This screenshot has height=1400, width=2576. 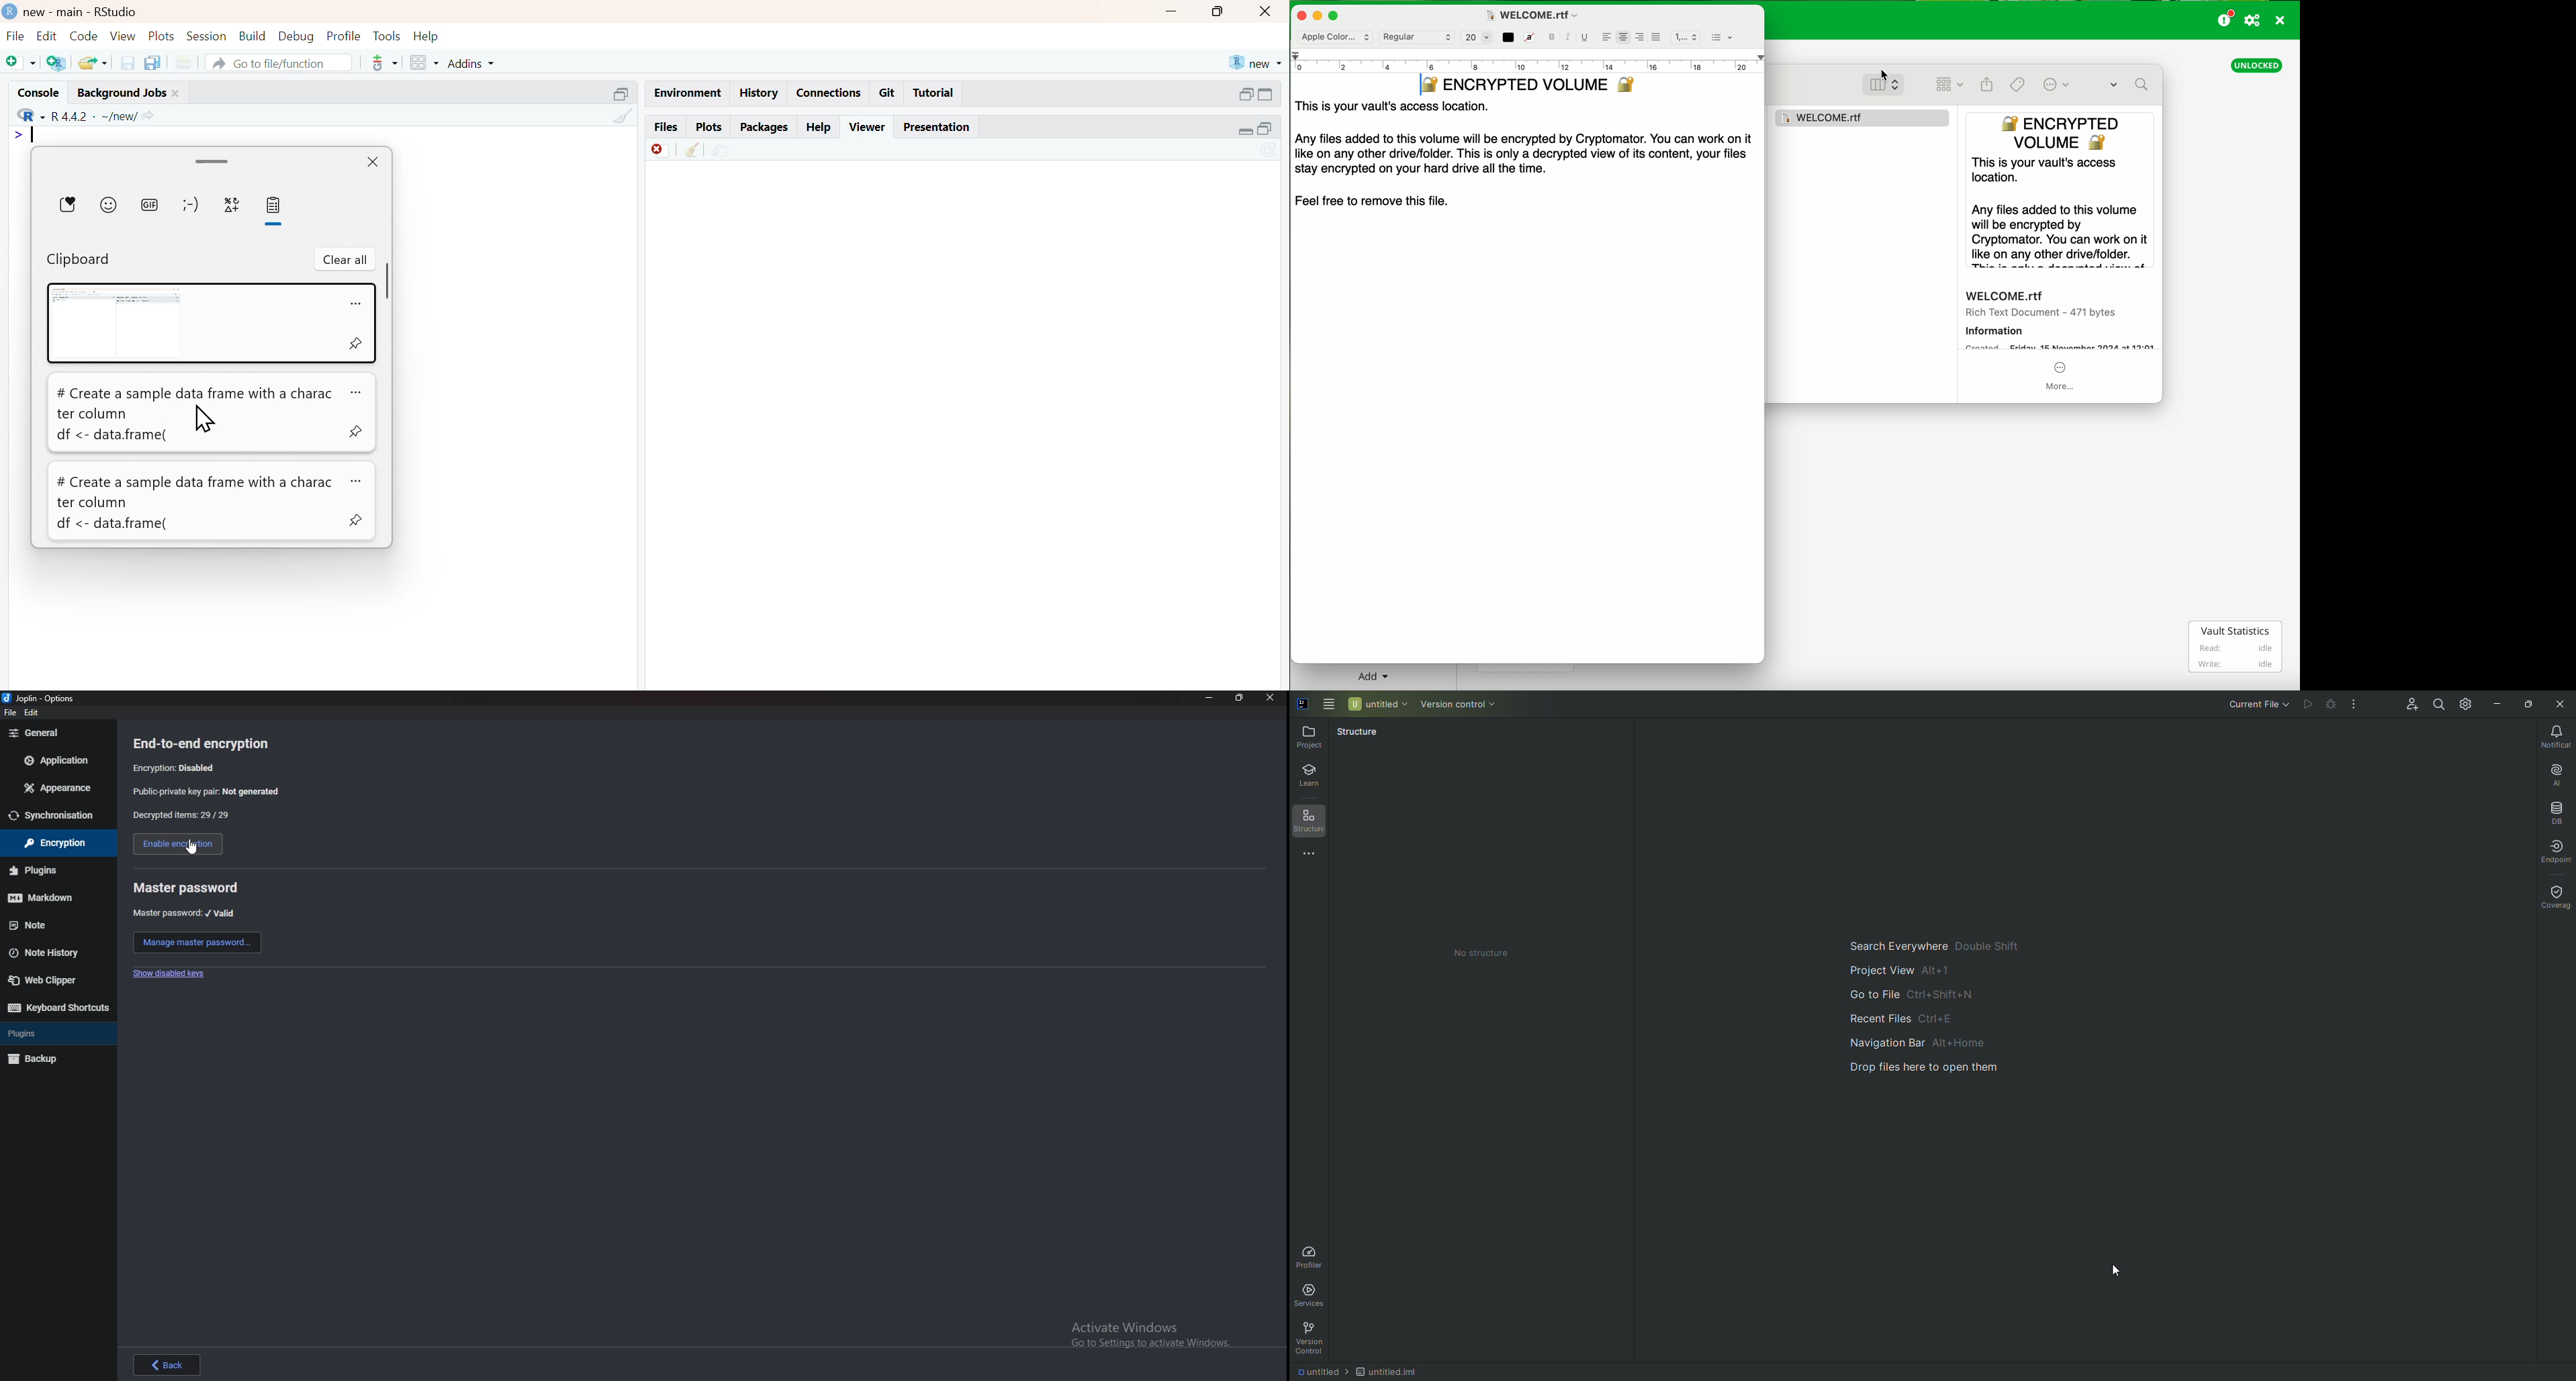 I want to click on private public key pair not generated, so click(x=208, y=792).